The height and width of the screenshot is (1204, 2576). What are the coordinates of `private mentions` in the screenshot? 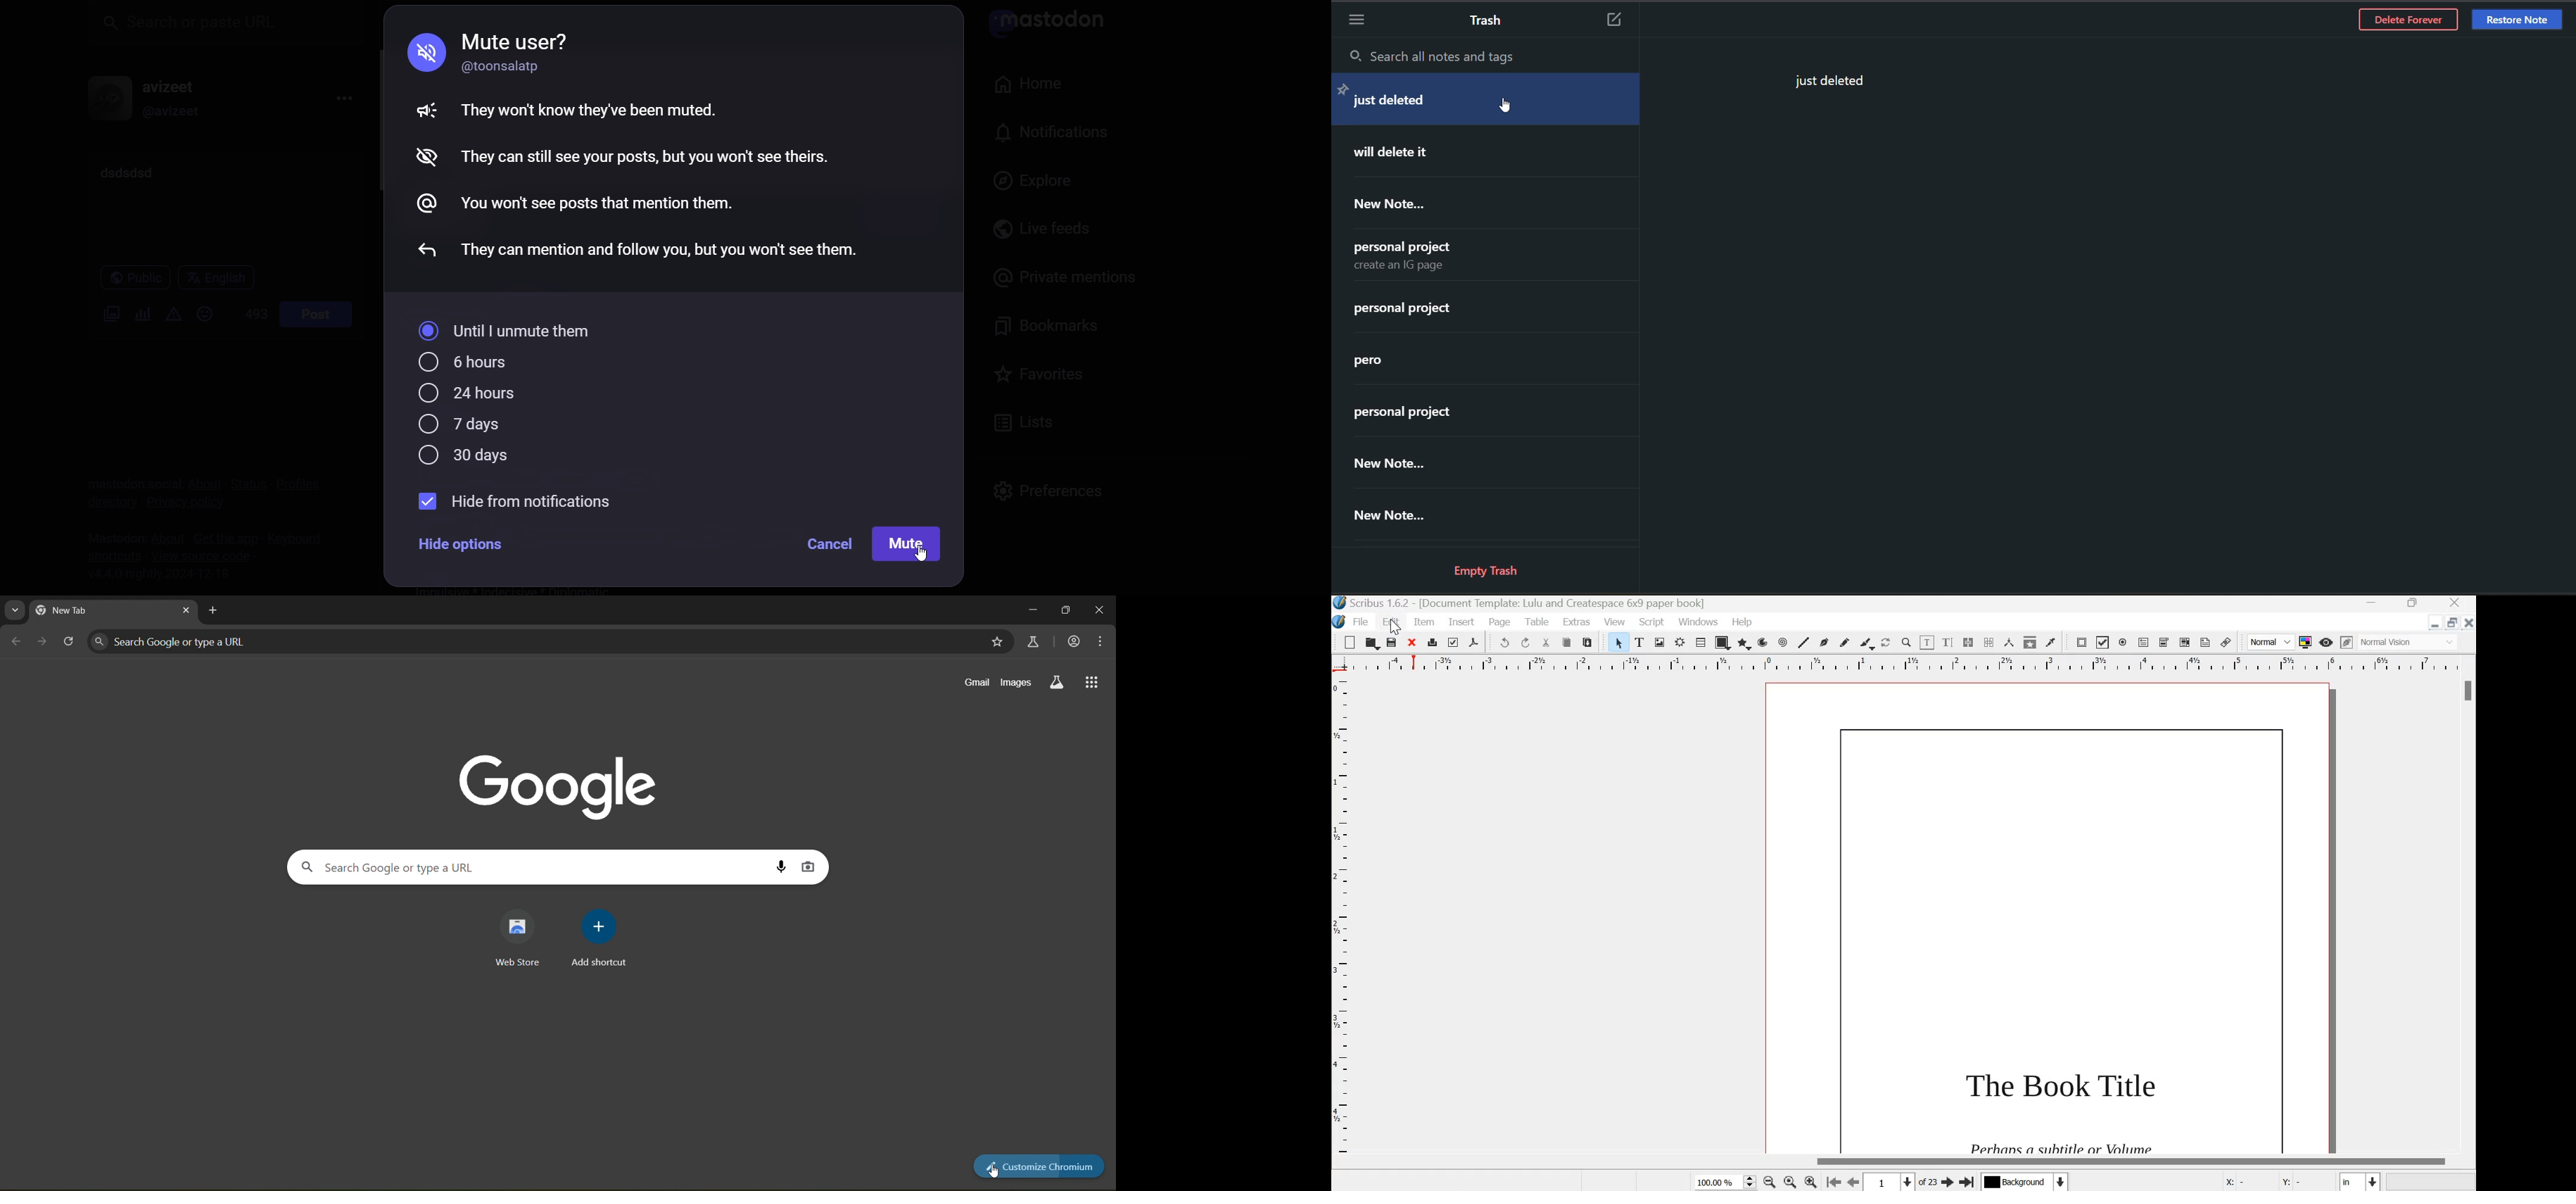 It's located at (1061, 284).